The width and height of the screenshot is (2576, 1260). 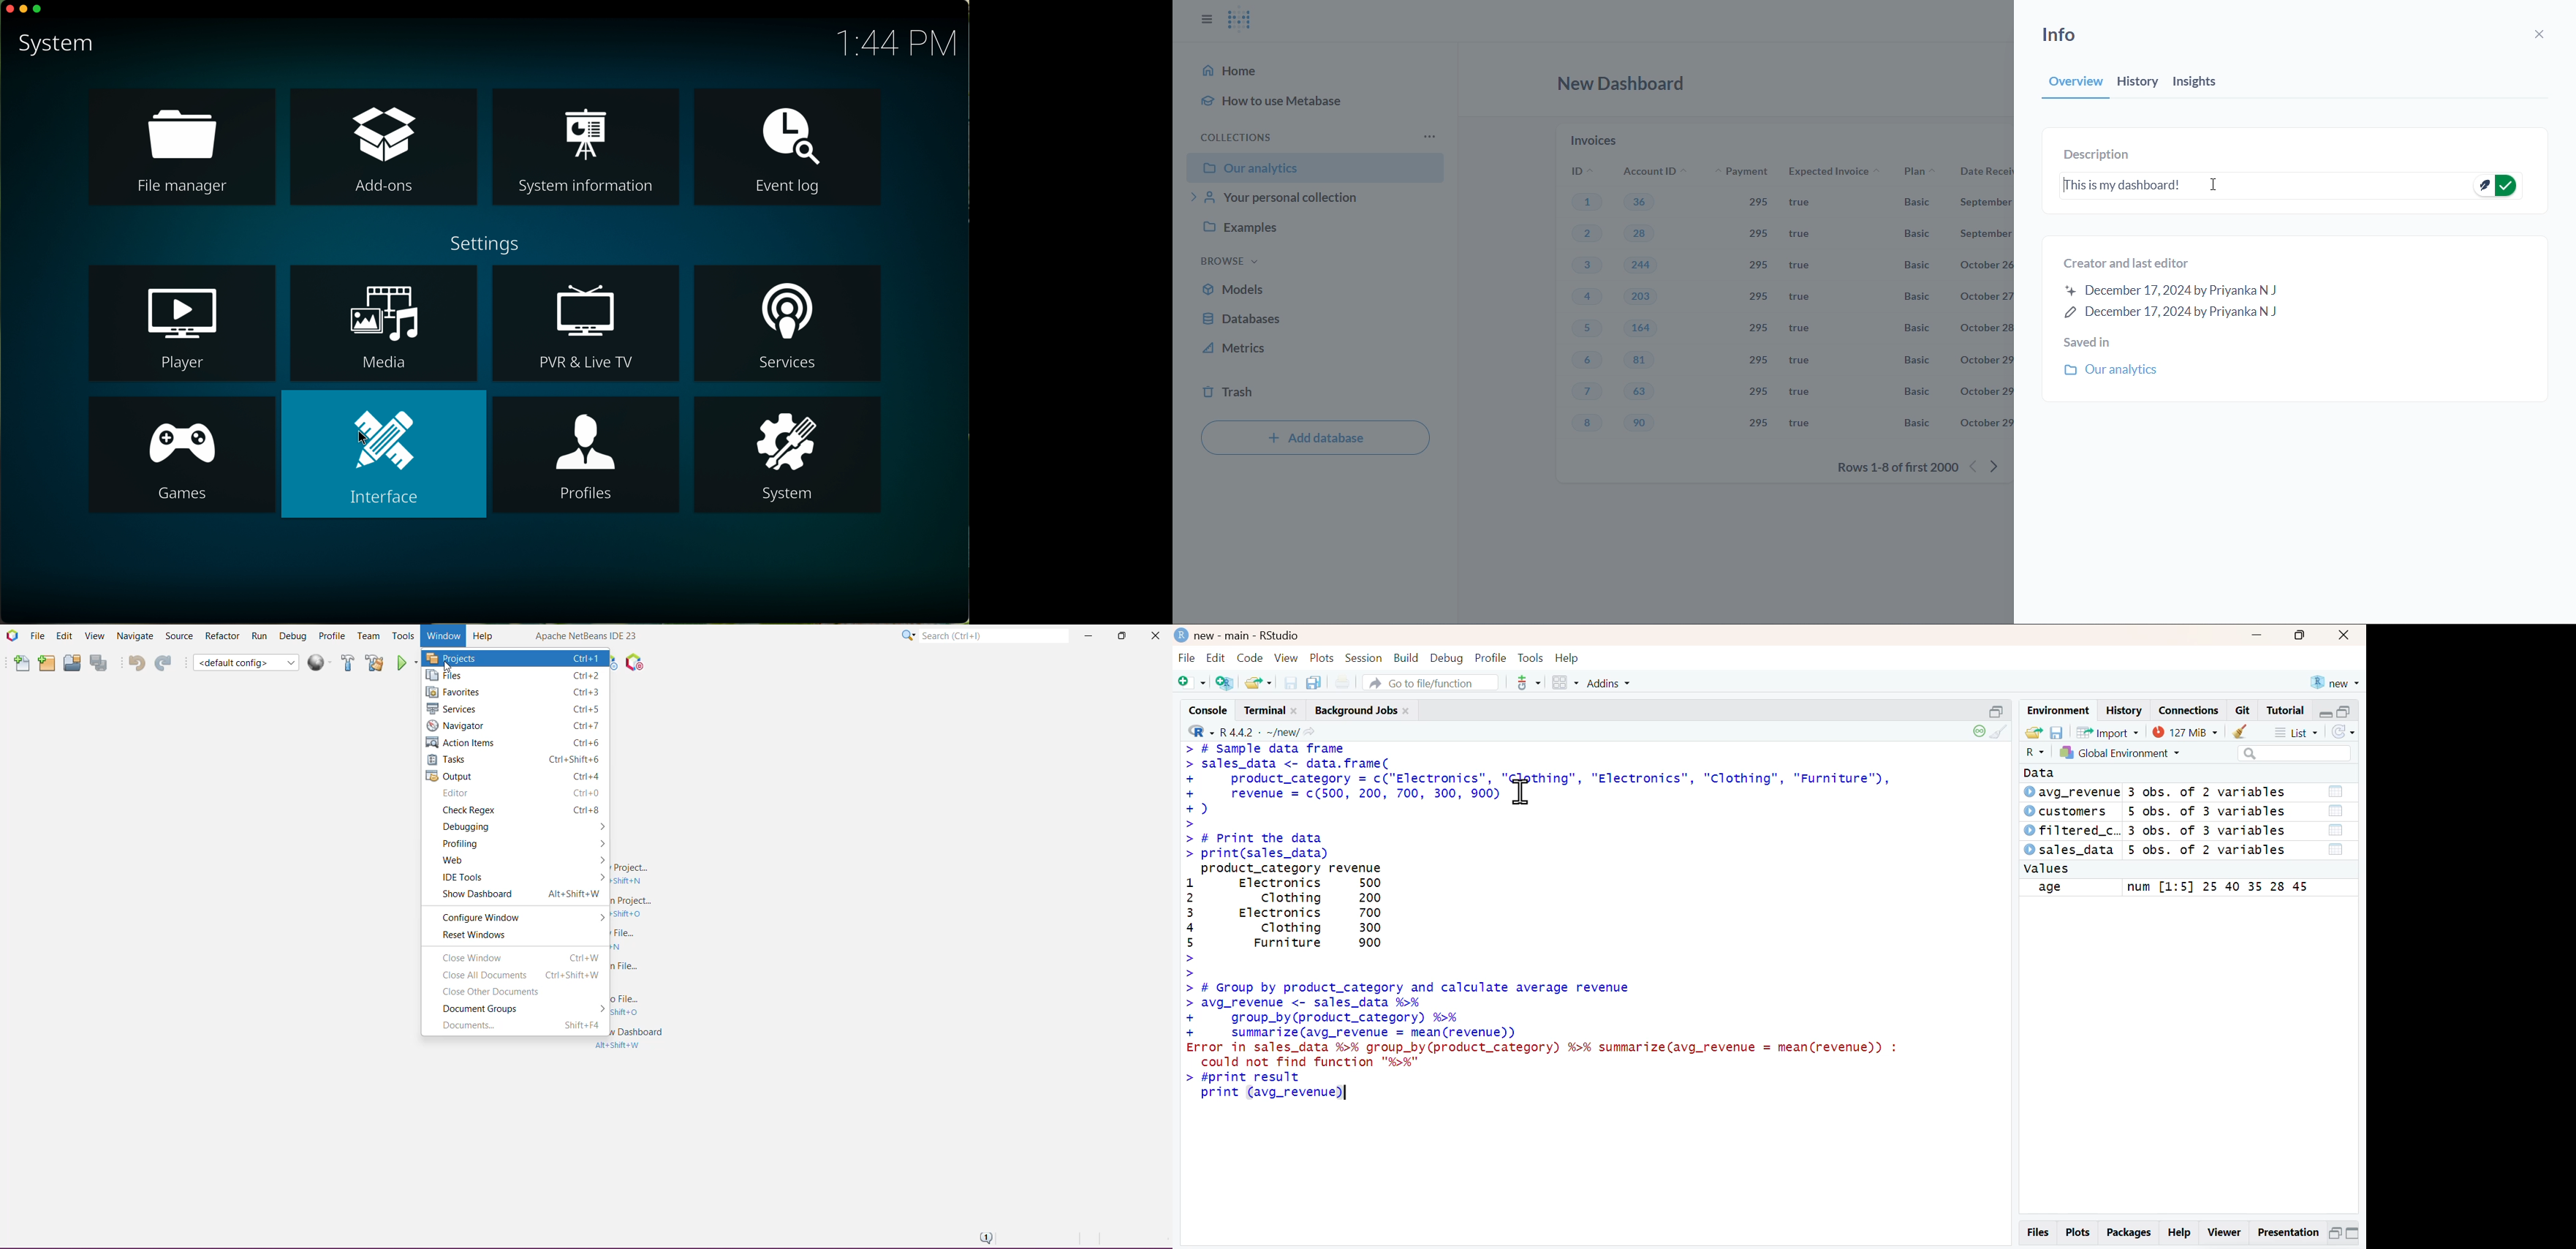 What do you see at coordinates (1446, 658) in the screenshot?
I see `Debug` at bounding box center [1446, 658].